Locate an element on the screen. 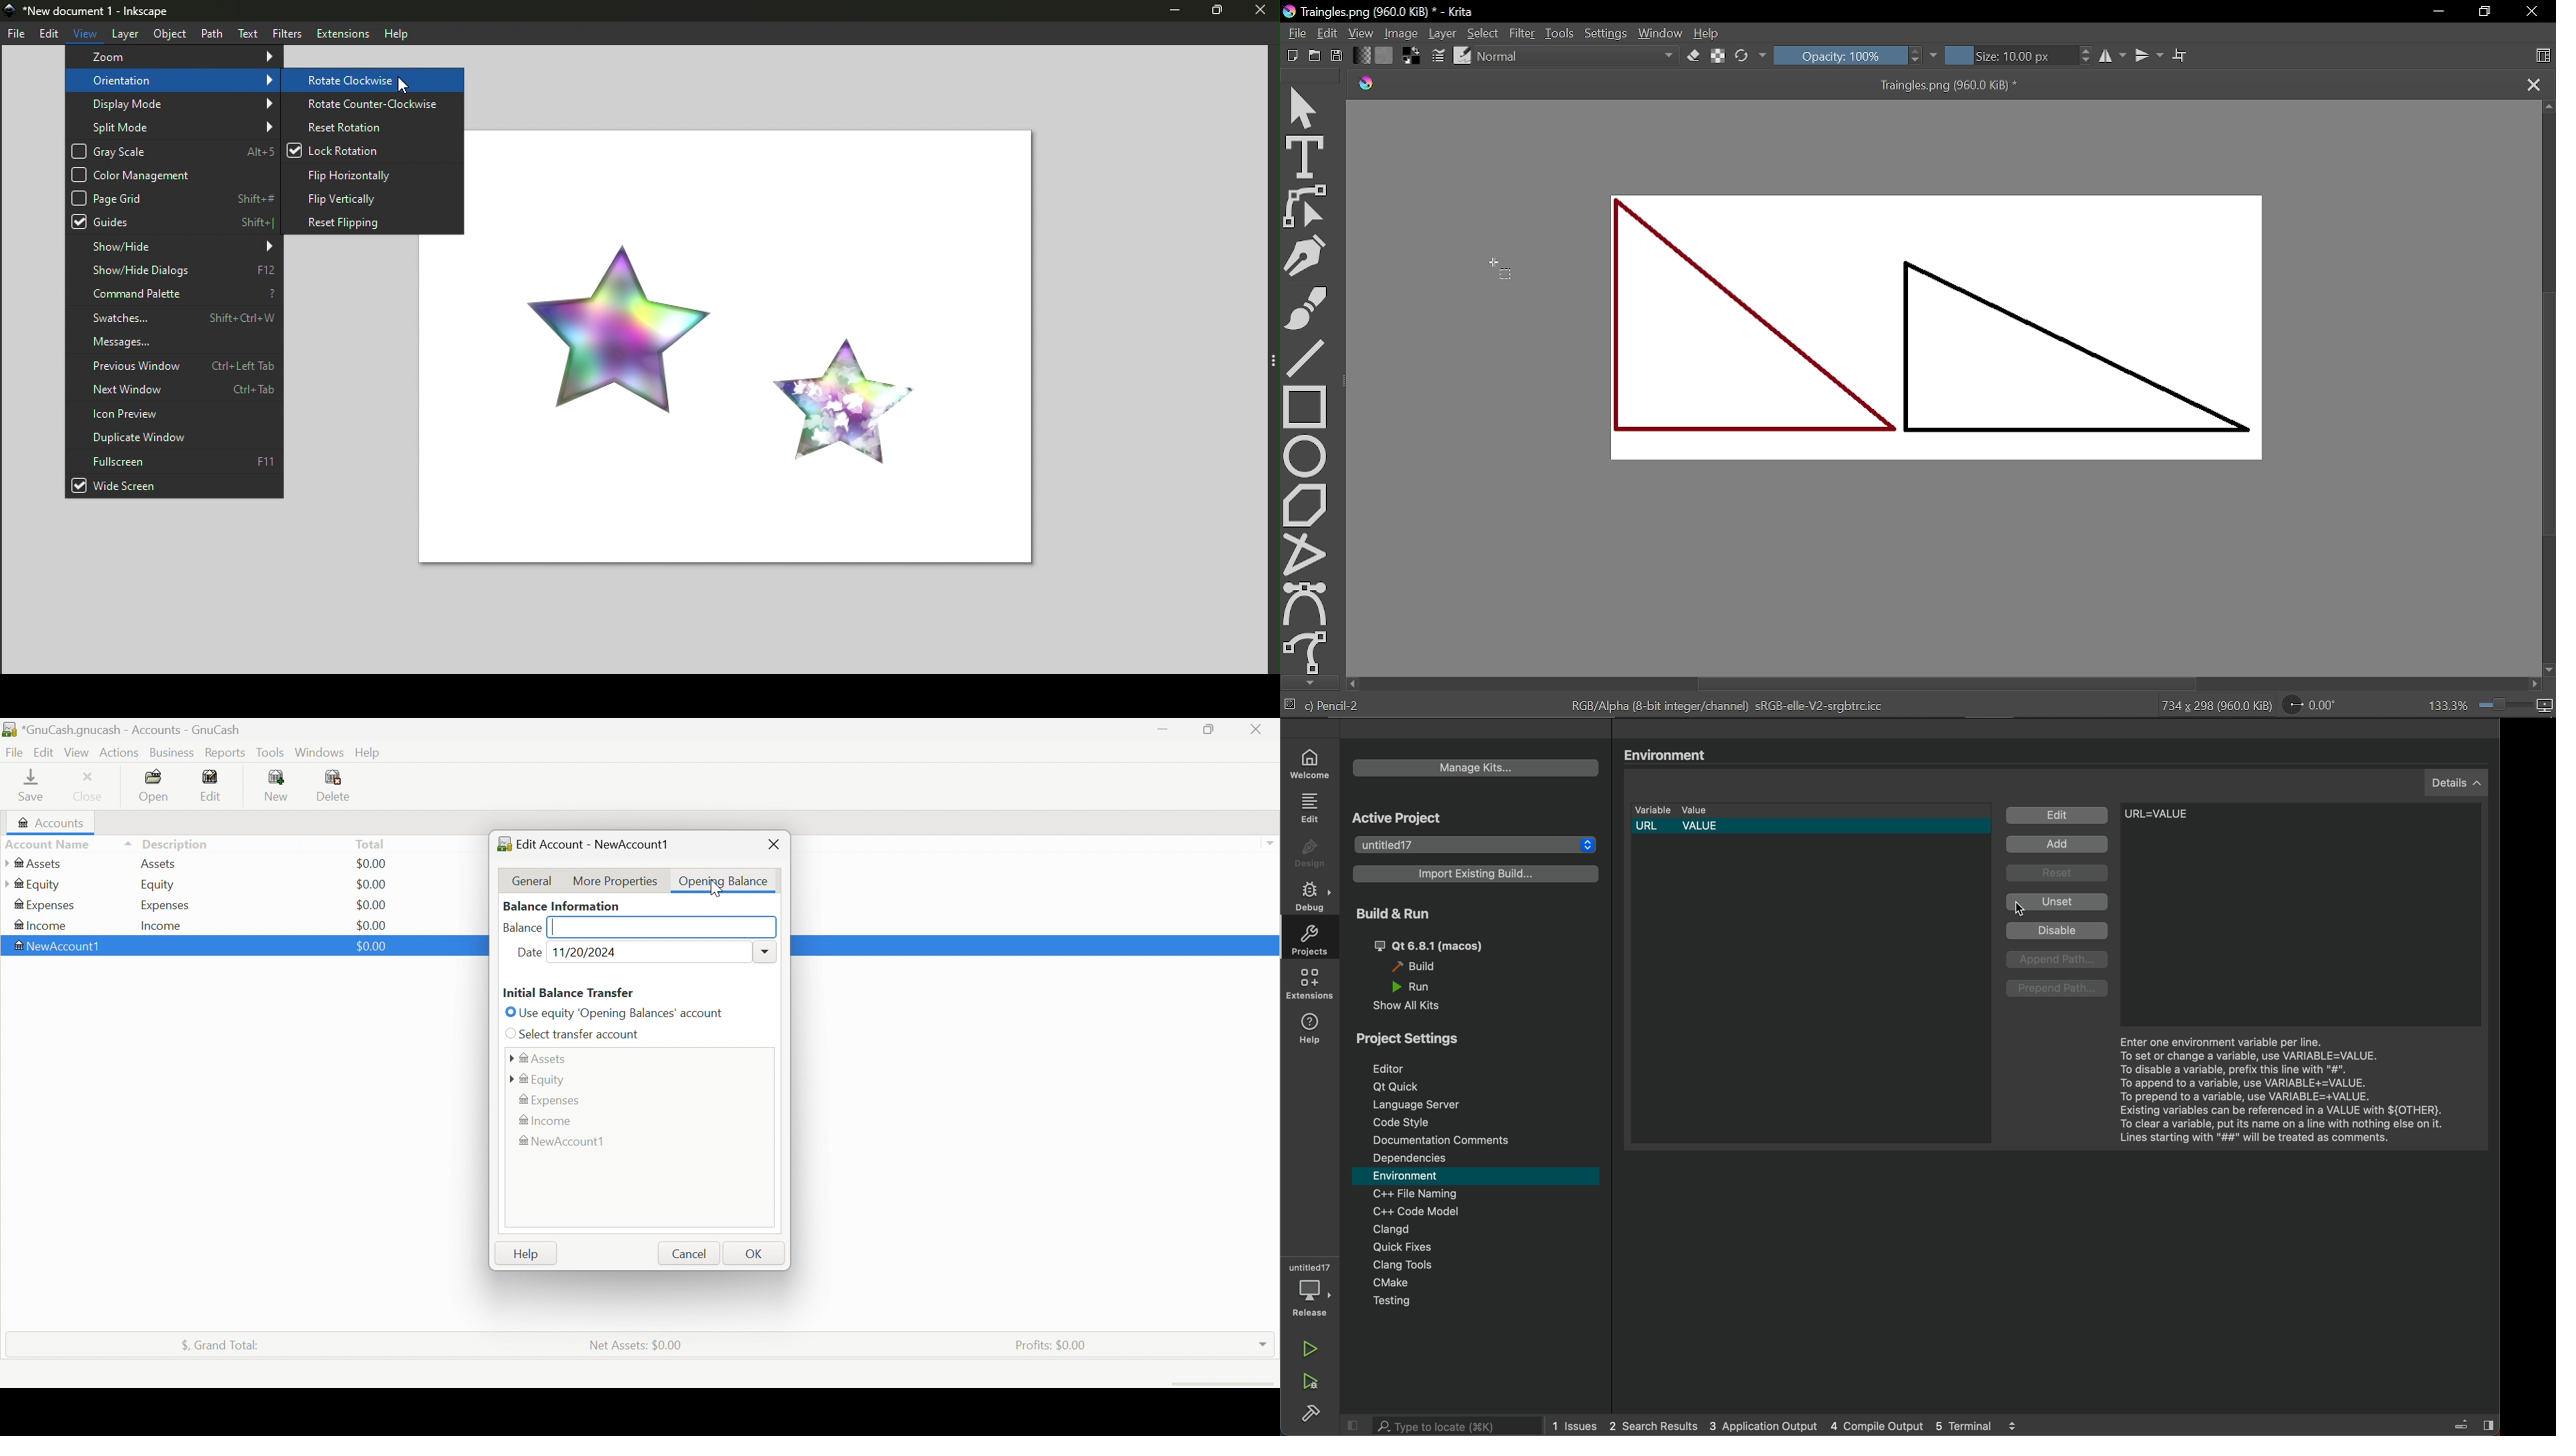 The image size is (2576, 1456). import is located at coordinates (1475, 877).